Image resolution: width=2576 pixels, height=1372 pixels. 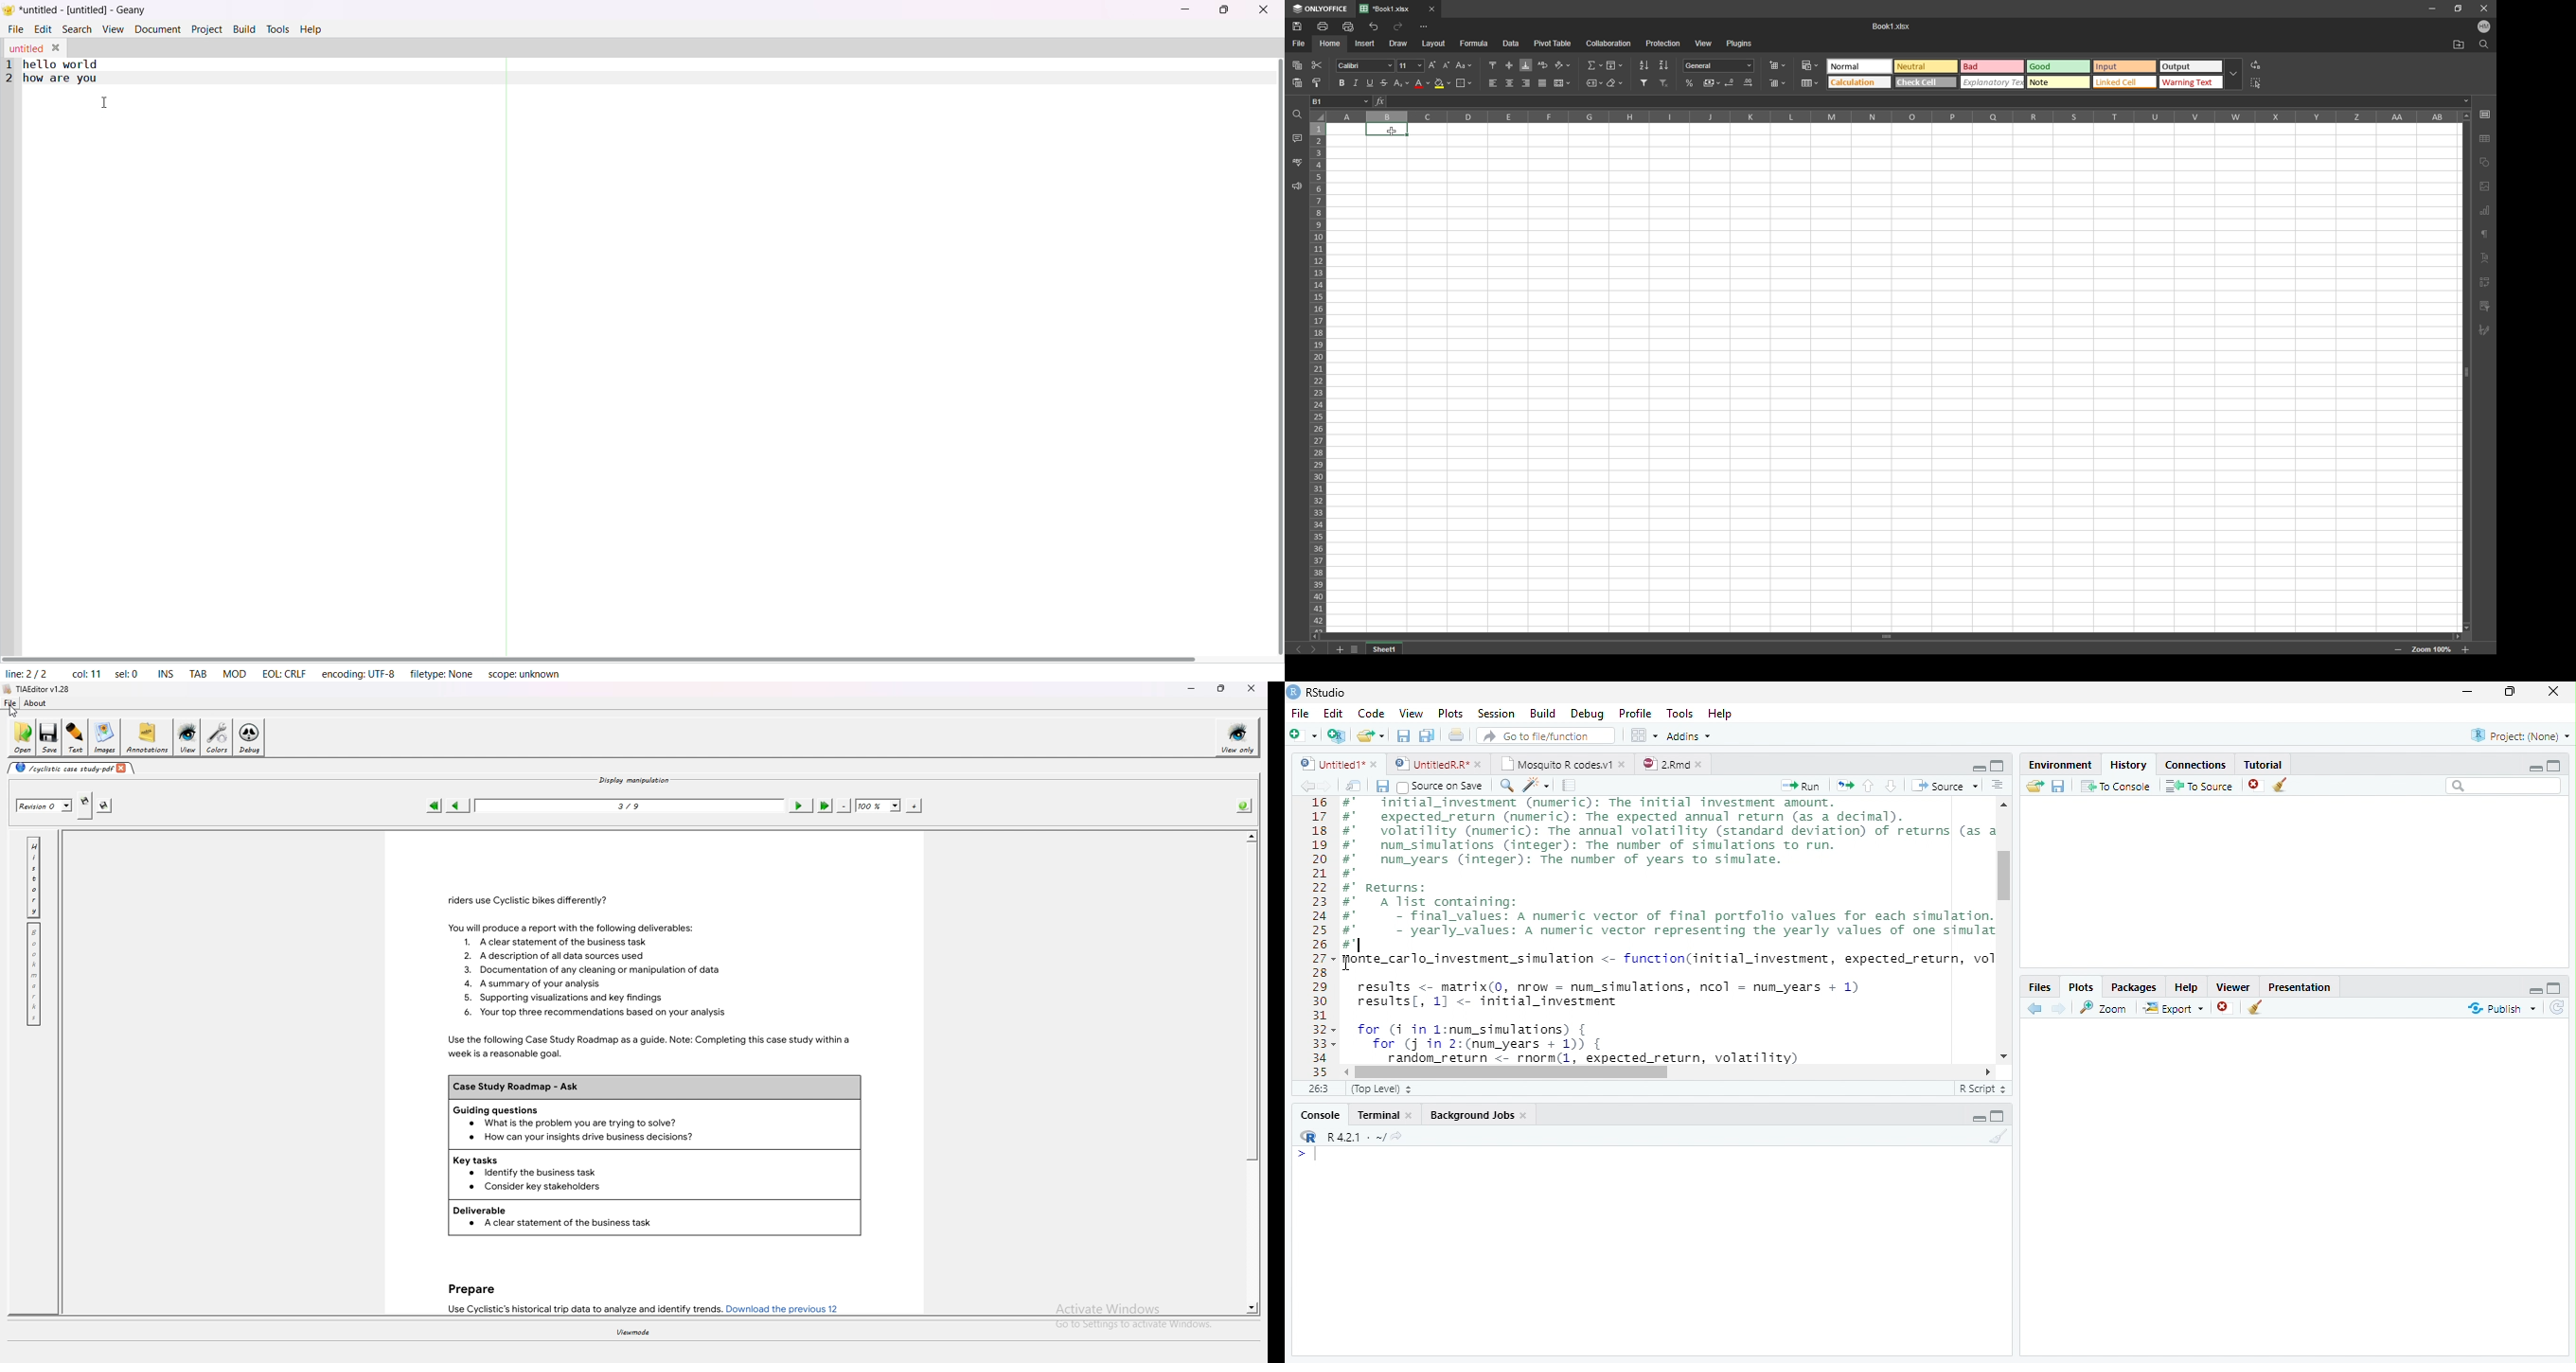 I want to click on Plots, so click(x=1449, y=714).